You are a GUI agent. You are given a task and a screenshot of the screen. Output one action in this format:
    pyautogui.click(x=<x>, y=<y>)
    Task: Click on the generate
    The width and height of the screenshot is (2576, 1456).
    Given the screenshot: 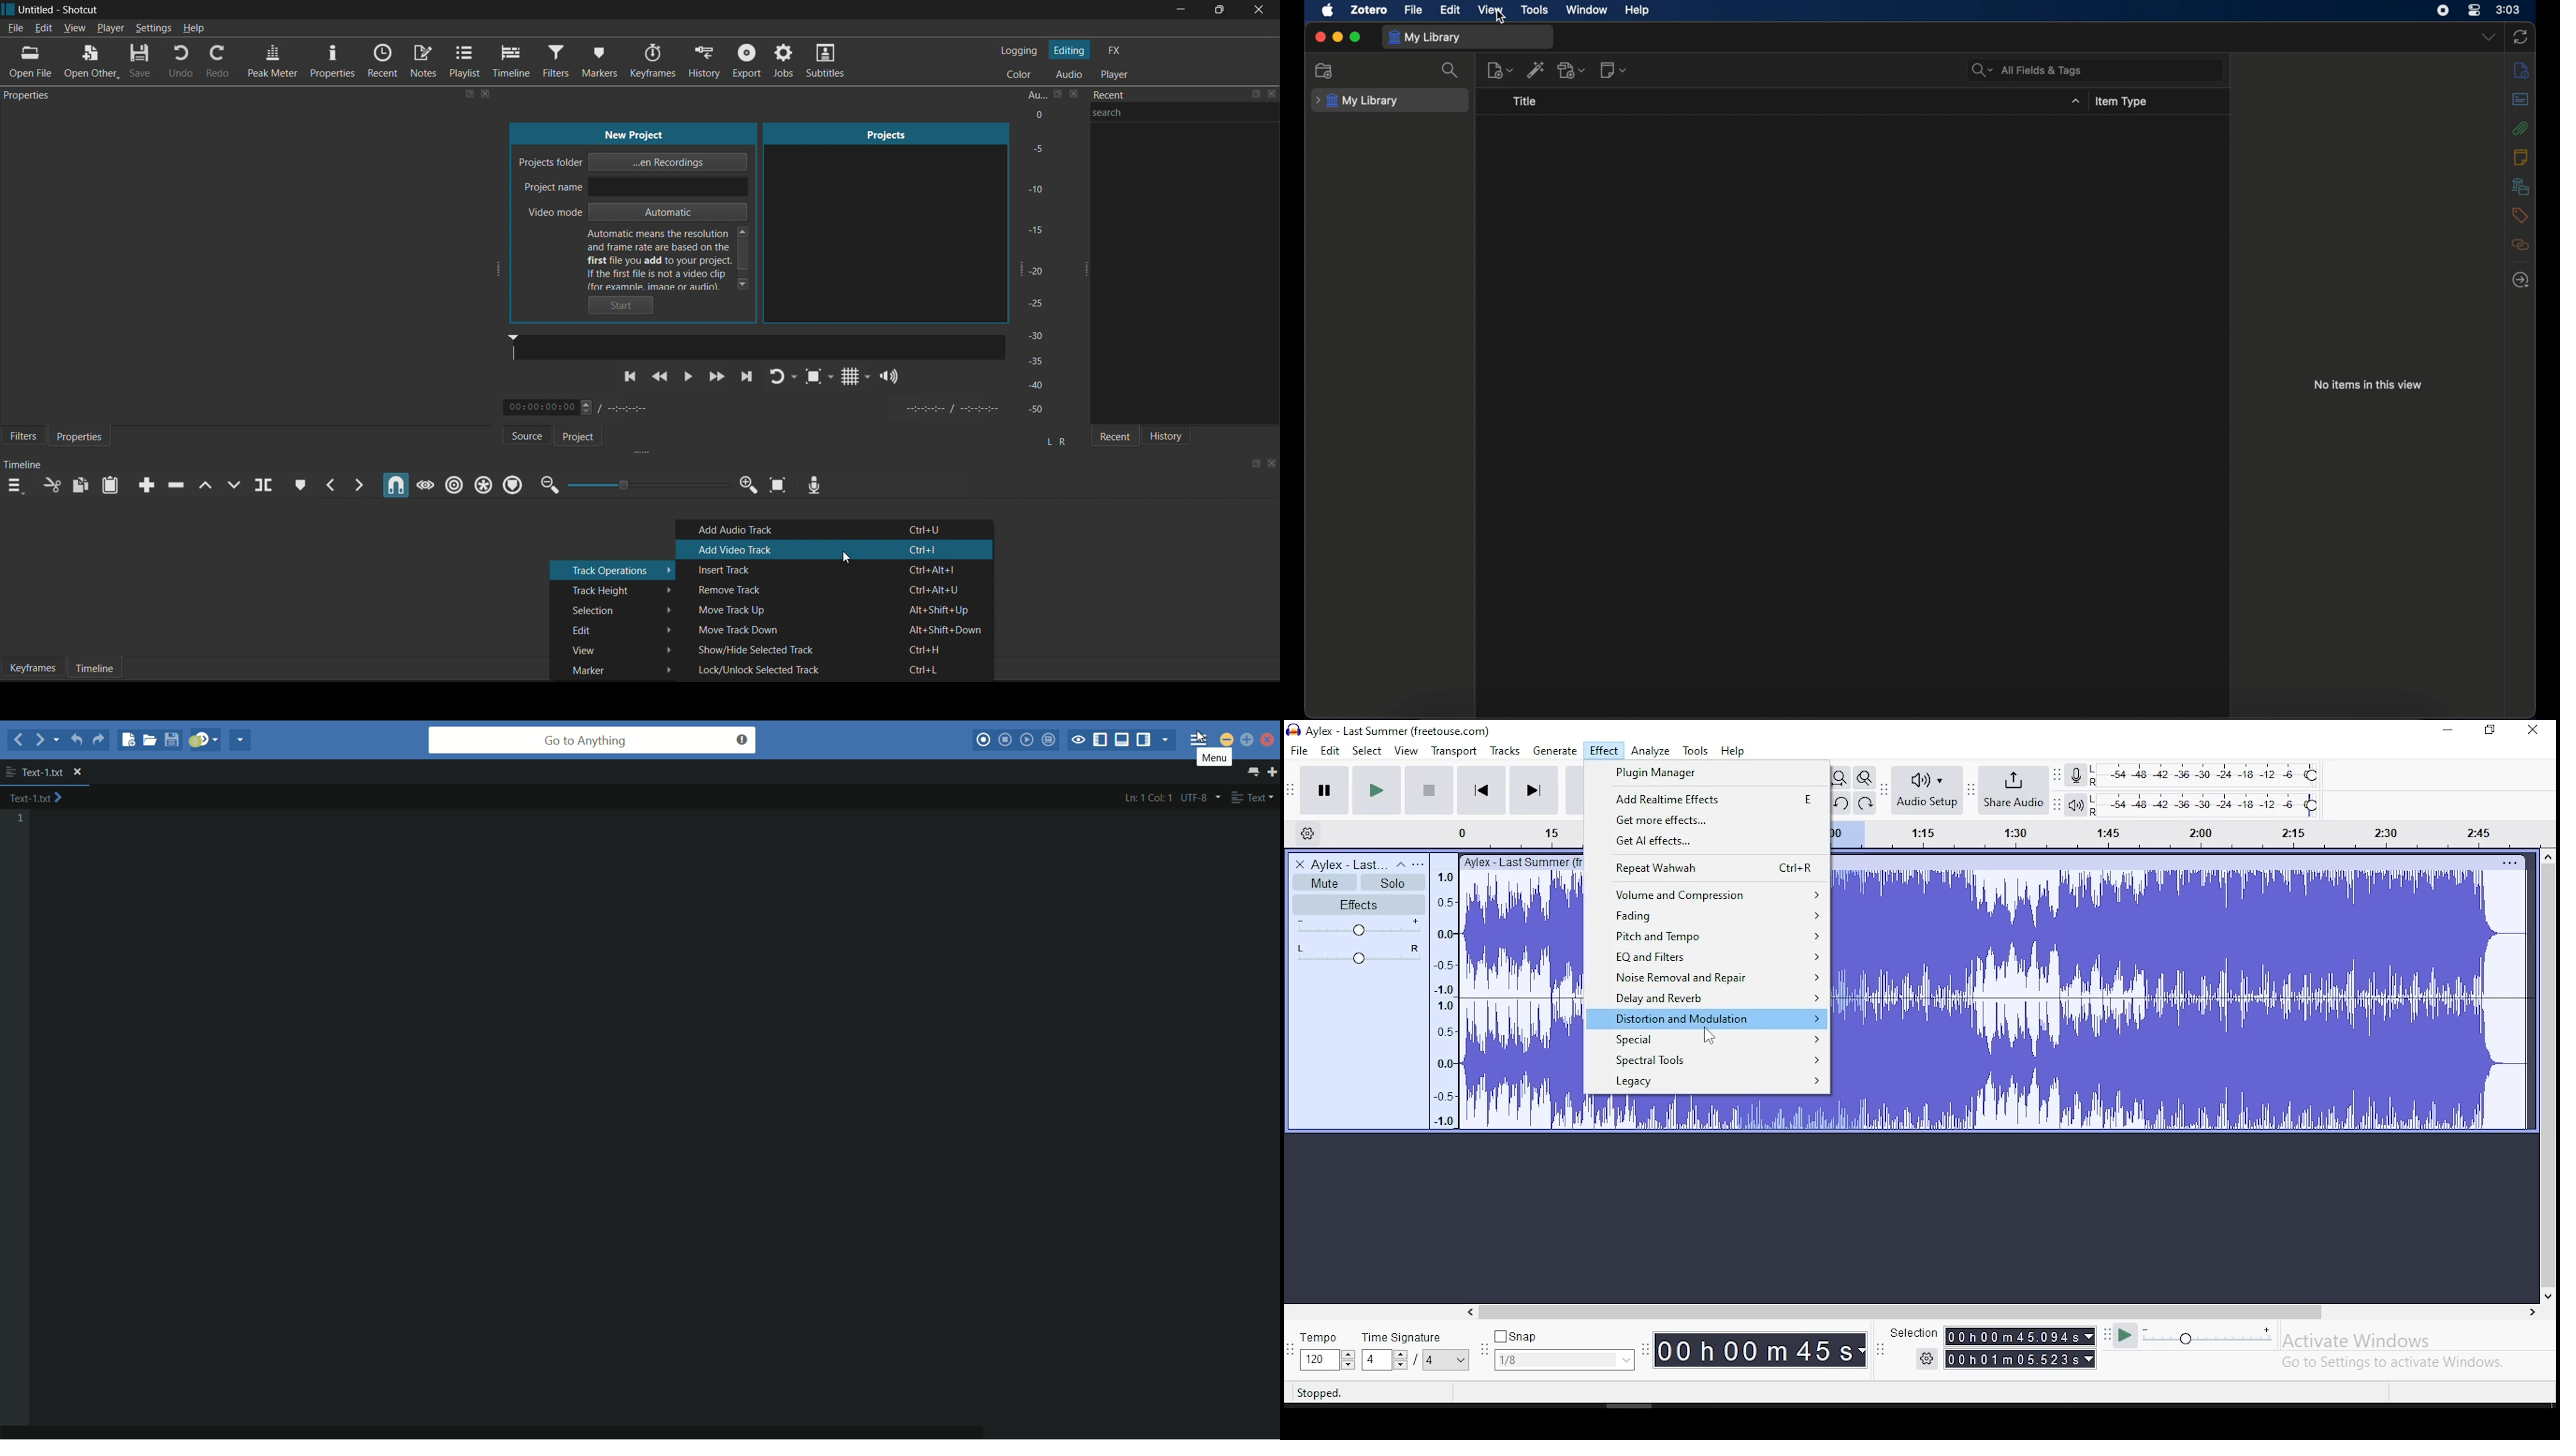 What is the action you would take?
    pyautogui.click(x=1554, y=749)
    